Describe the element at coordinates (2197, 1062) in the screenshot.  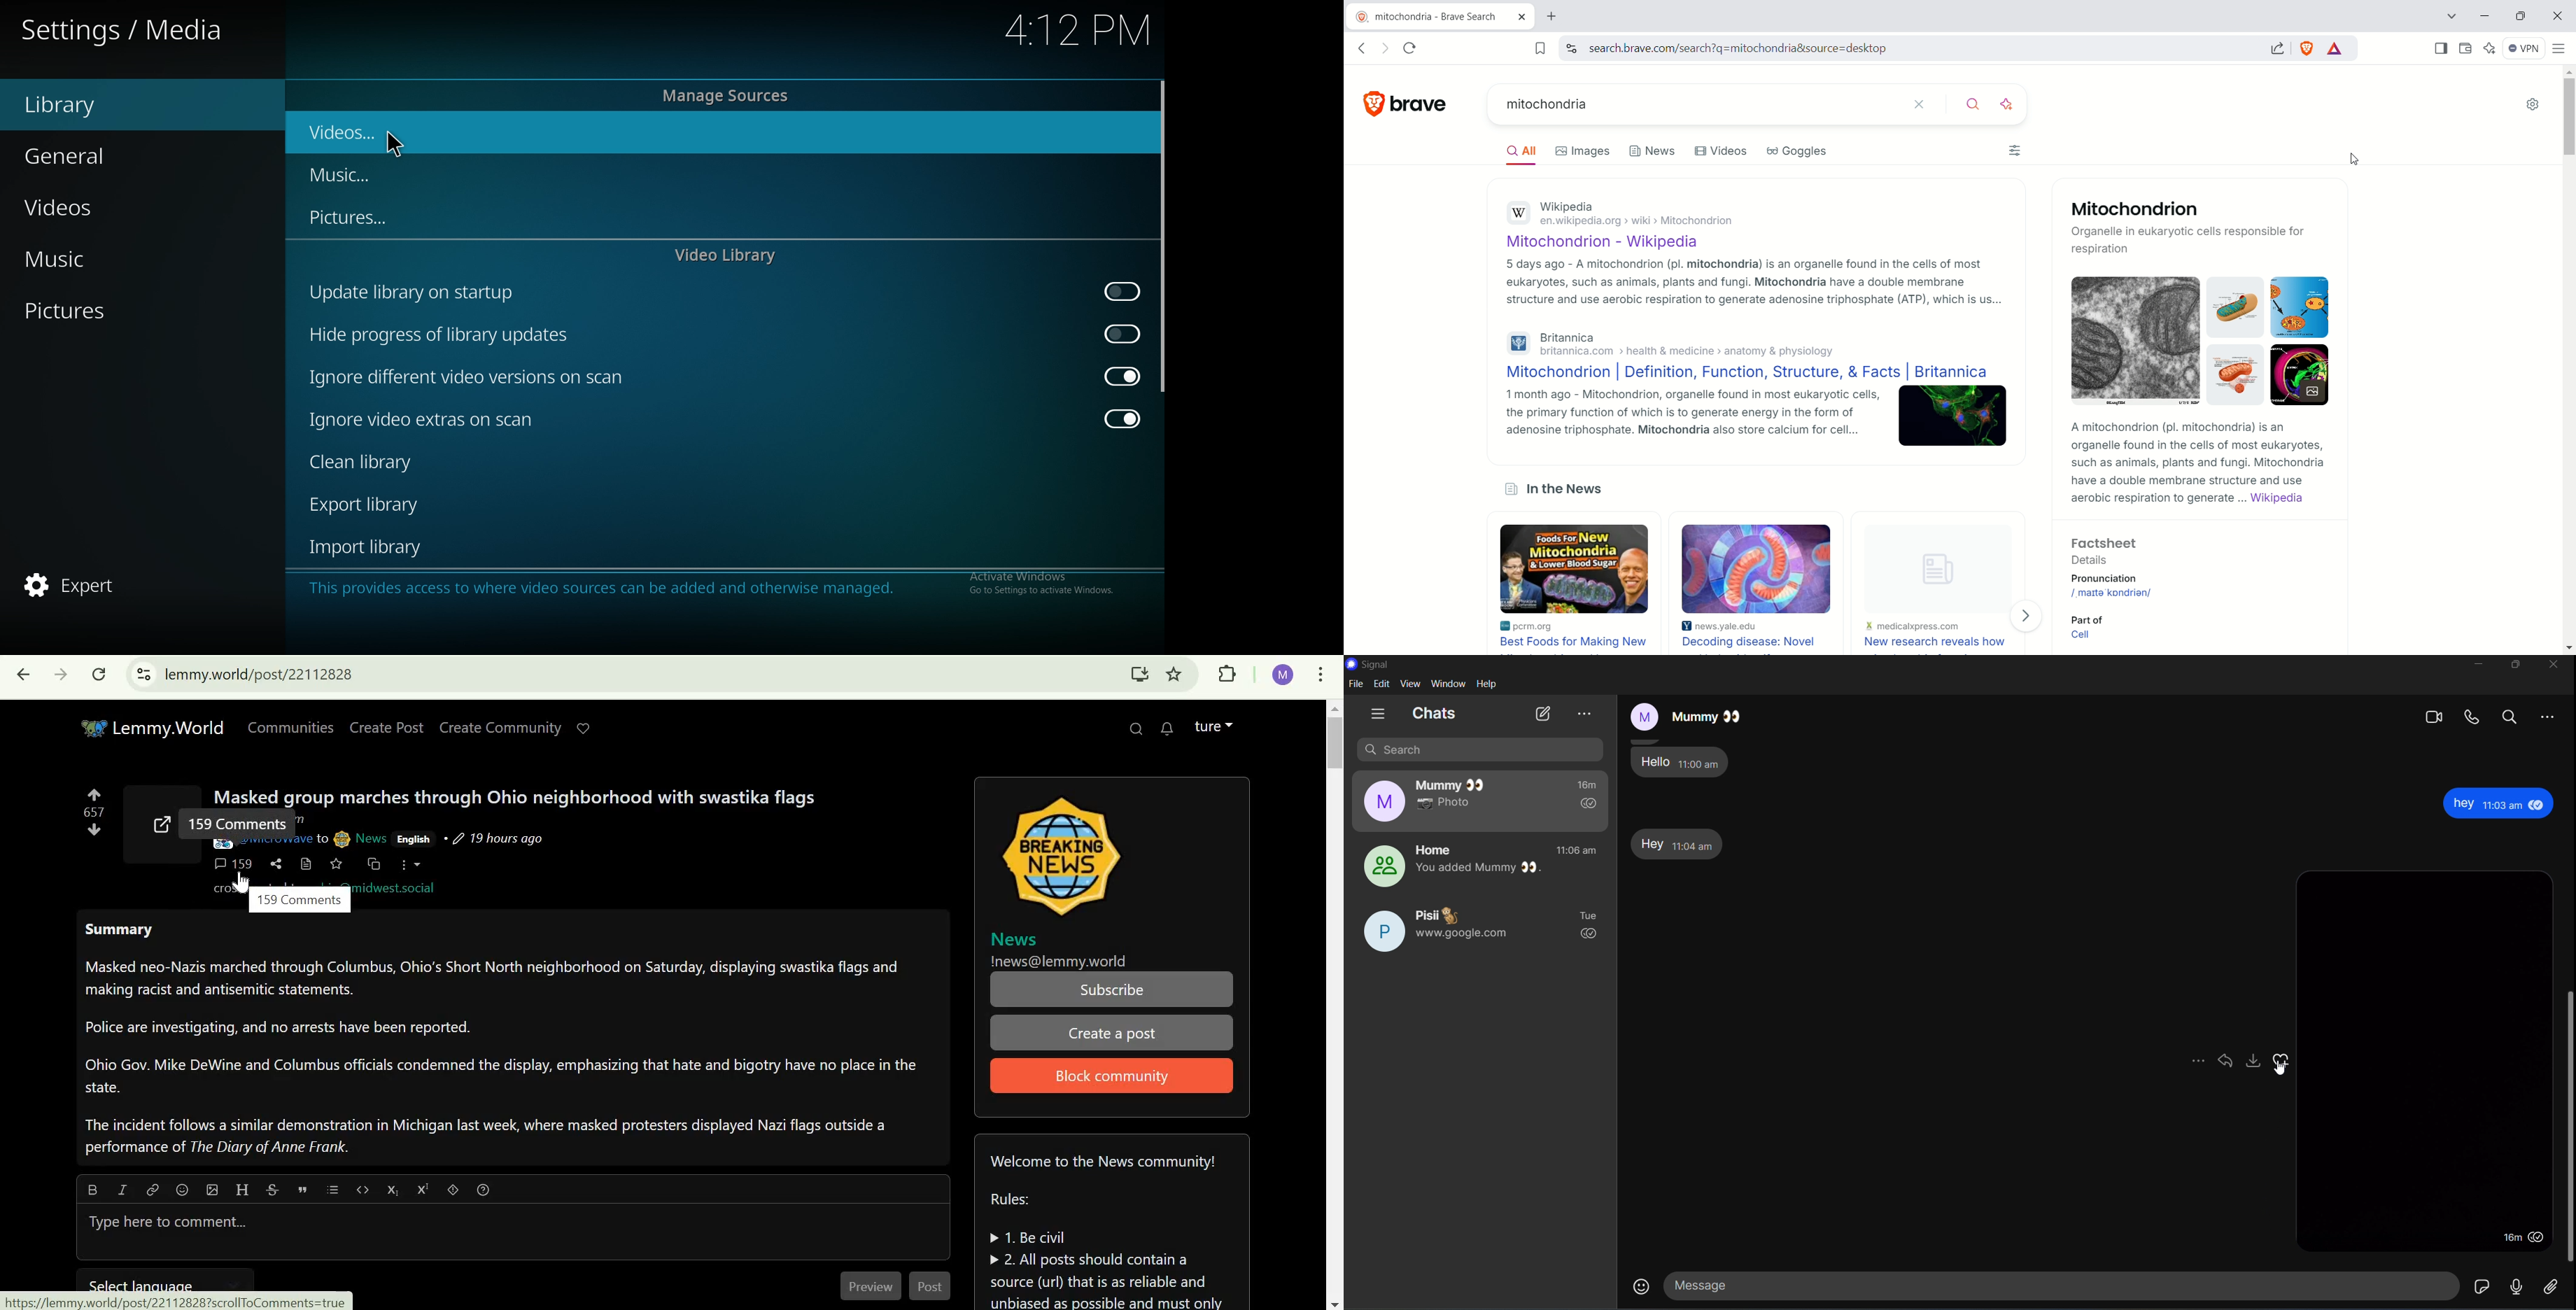
I see `more` at that location.